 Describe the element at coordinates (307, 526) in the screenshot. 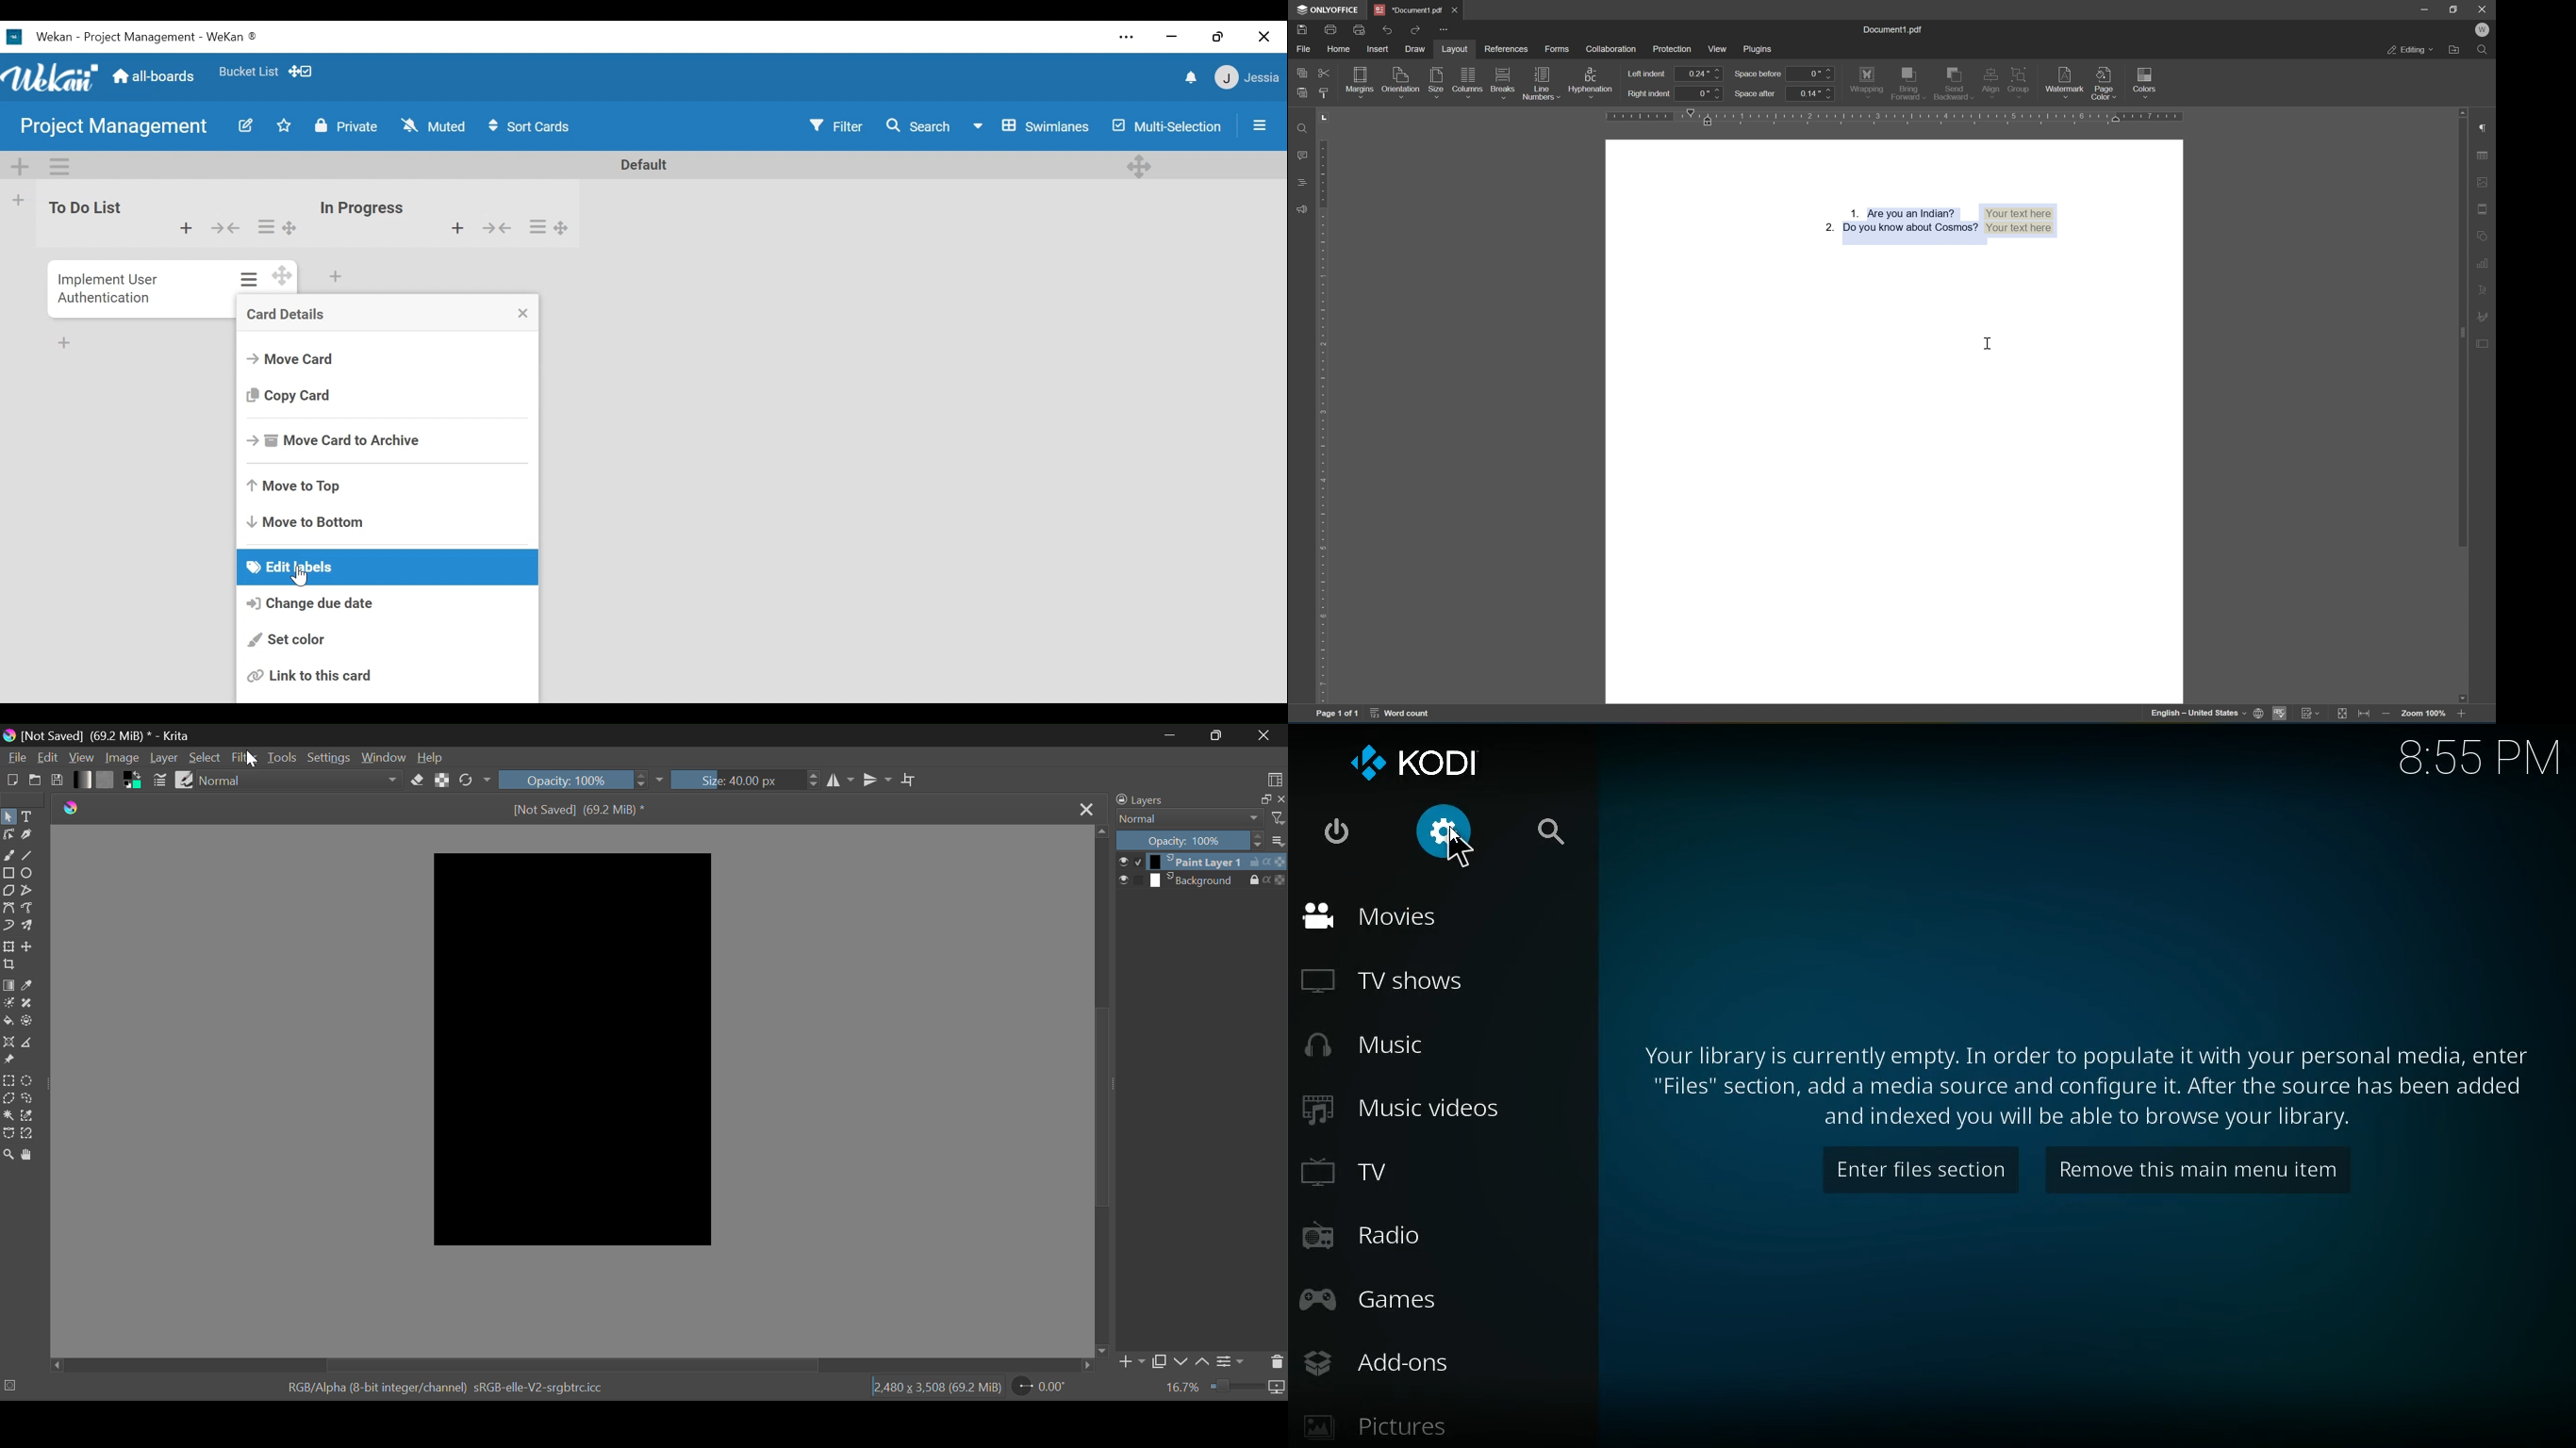

I see `- Move to Bottom` at that location.